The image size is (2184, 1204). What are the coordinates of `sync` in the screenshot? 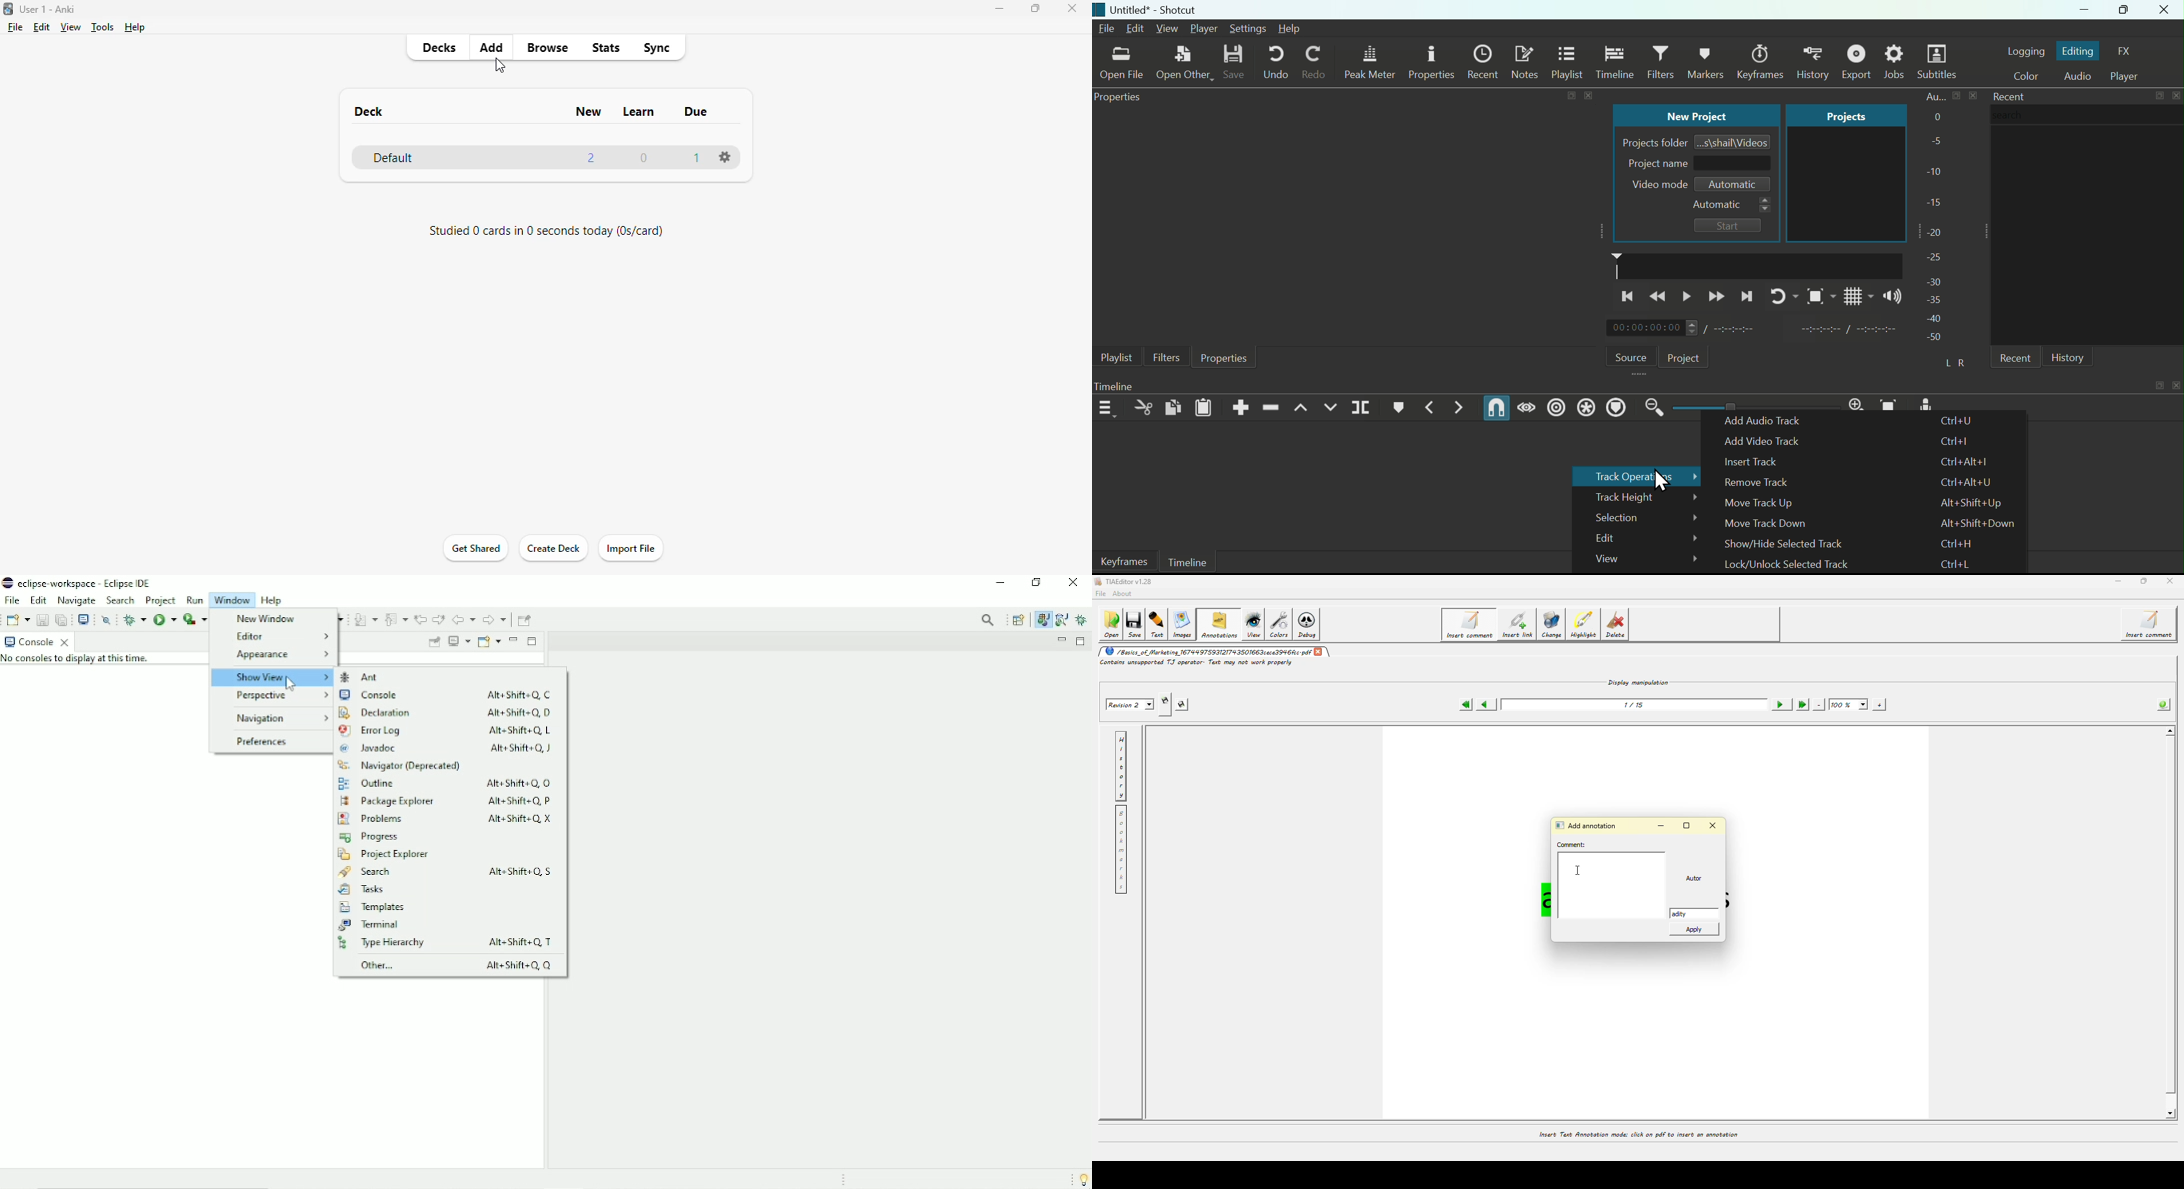 It's located at (656, 48).